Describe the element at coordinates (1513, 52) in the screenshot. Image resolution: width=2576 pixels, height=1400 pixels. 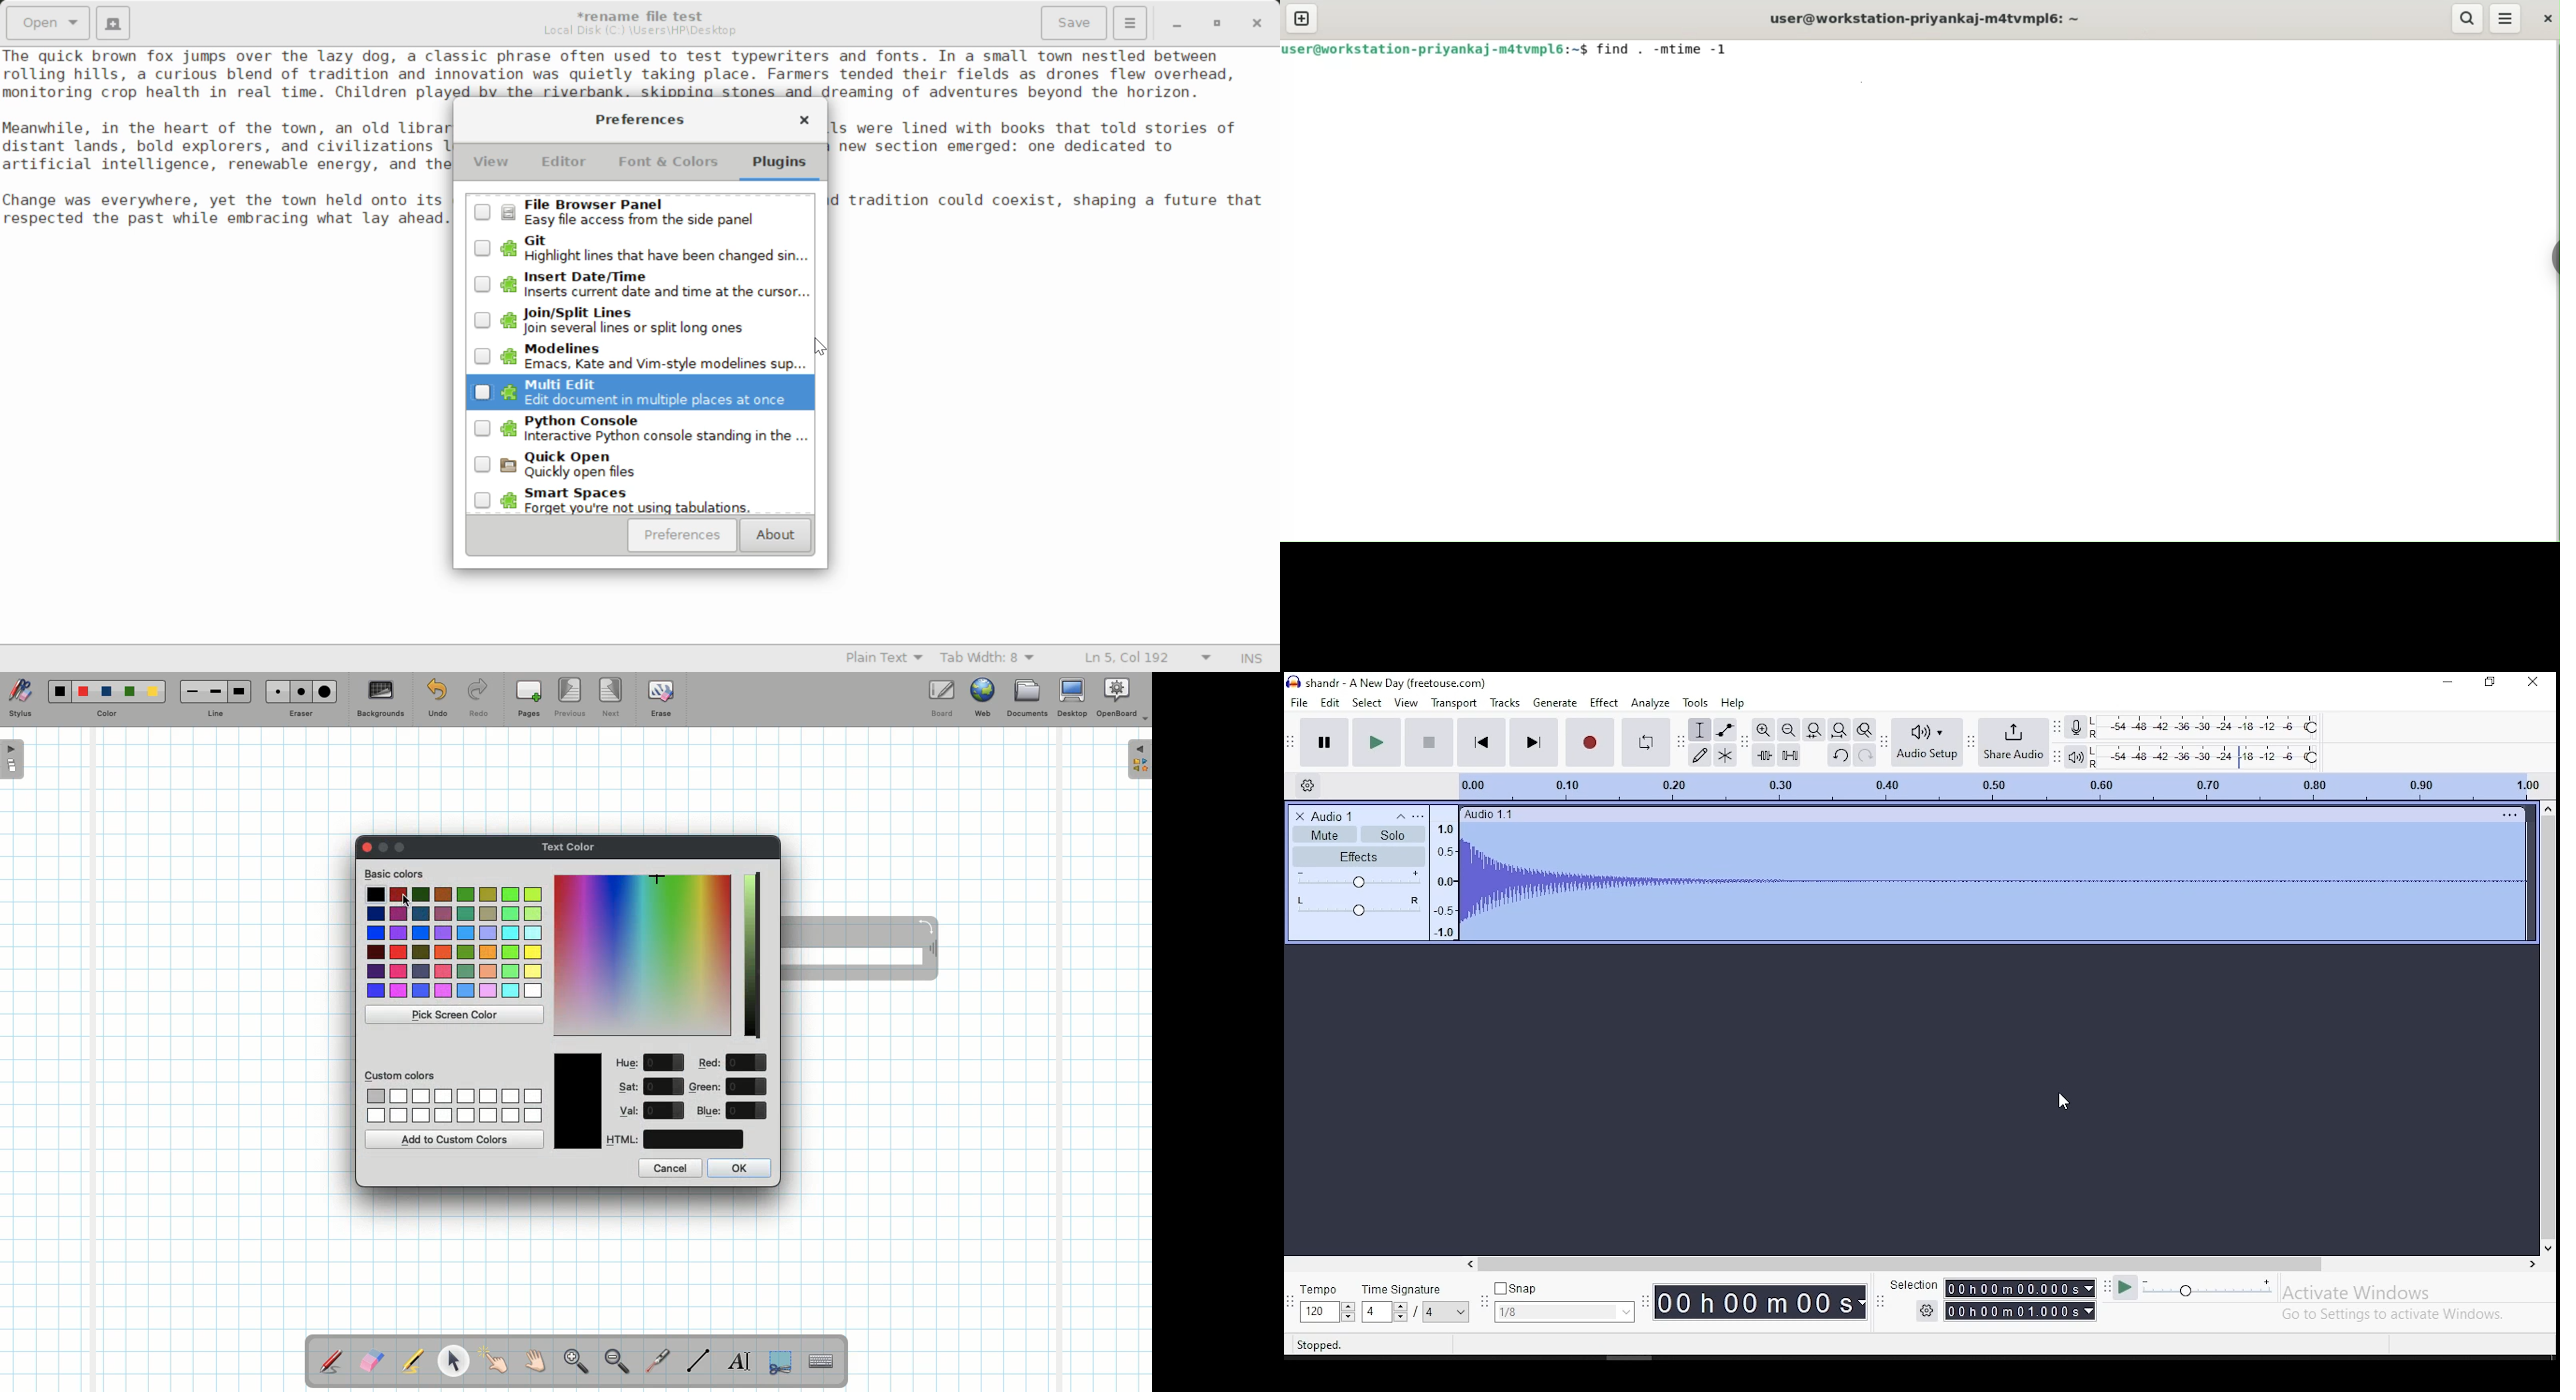
I see `user@workstation-priyankaj-matvmpl6:~$ find . -mtime -1` at that location.